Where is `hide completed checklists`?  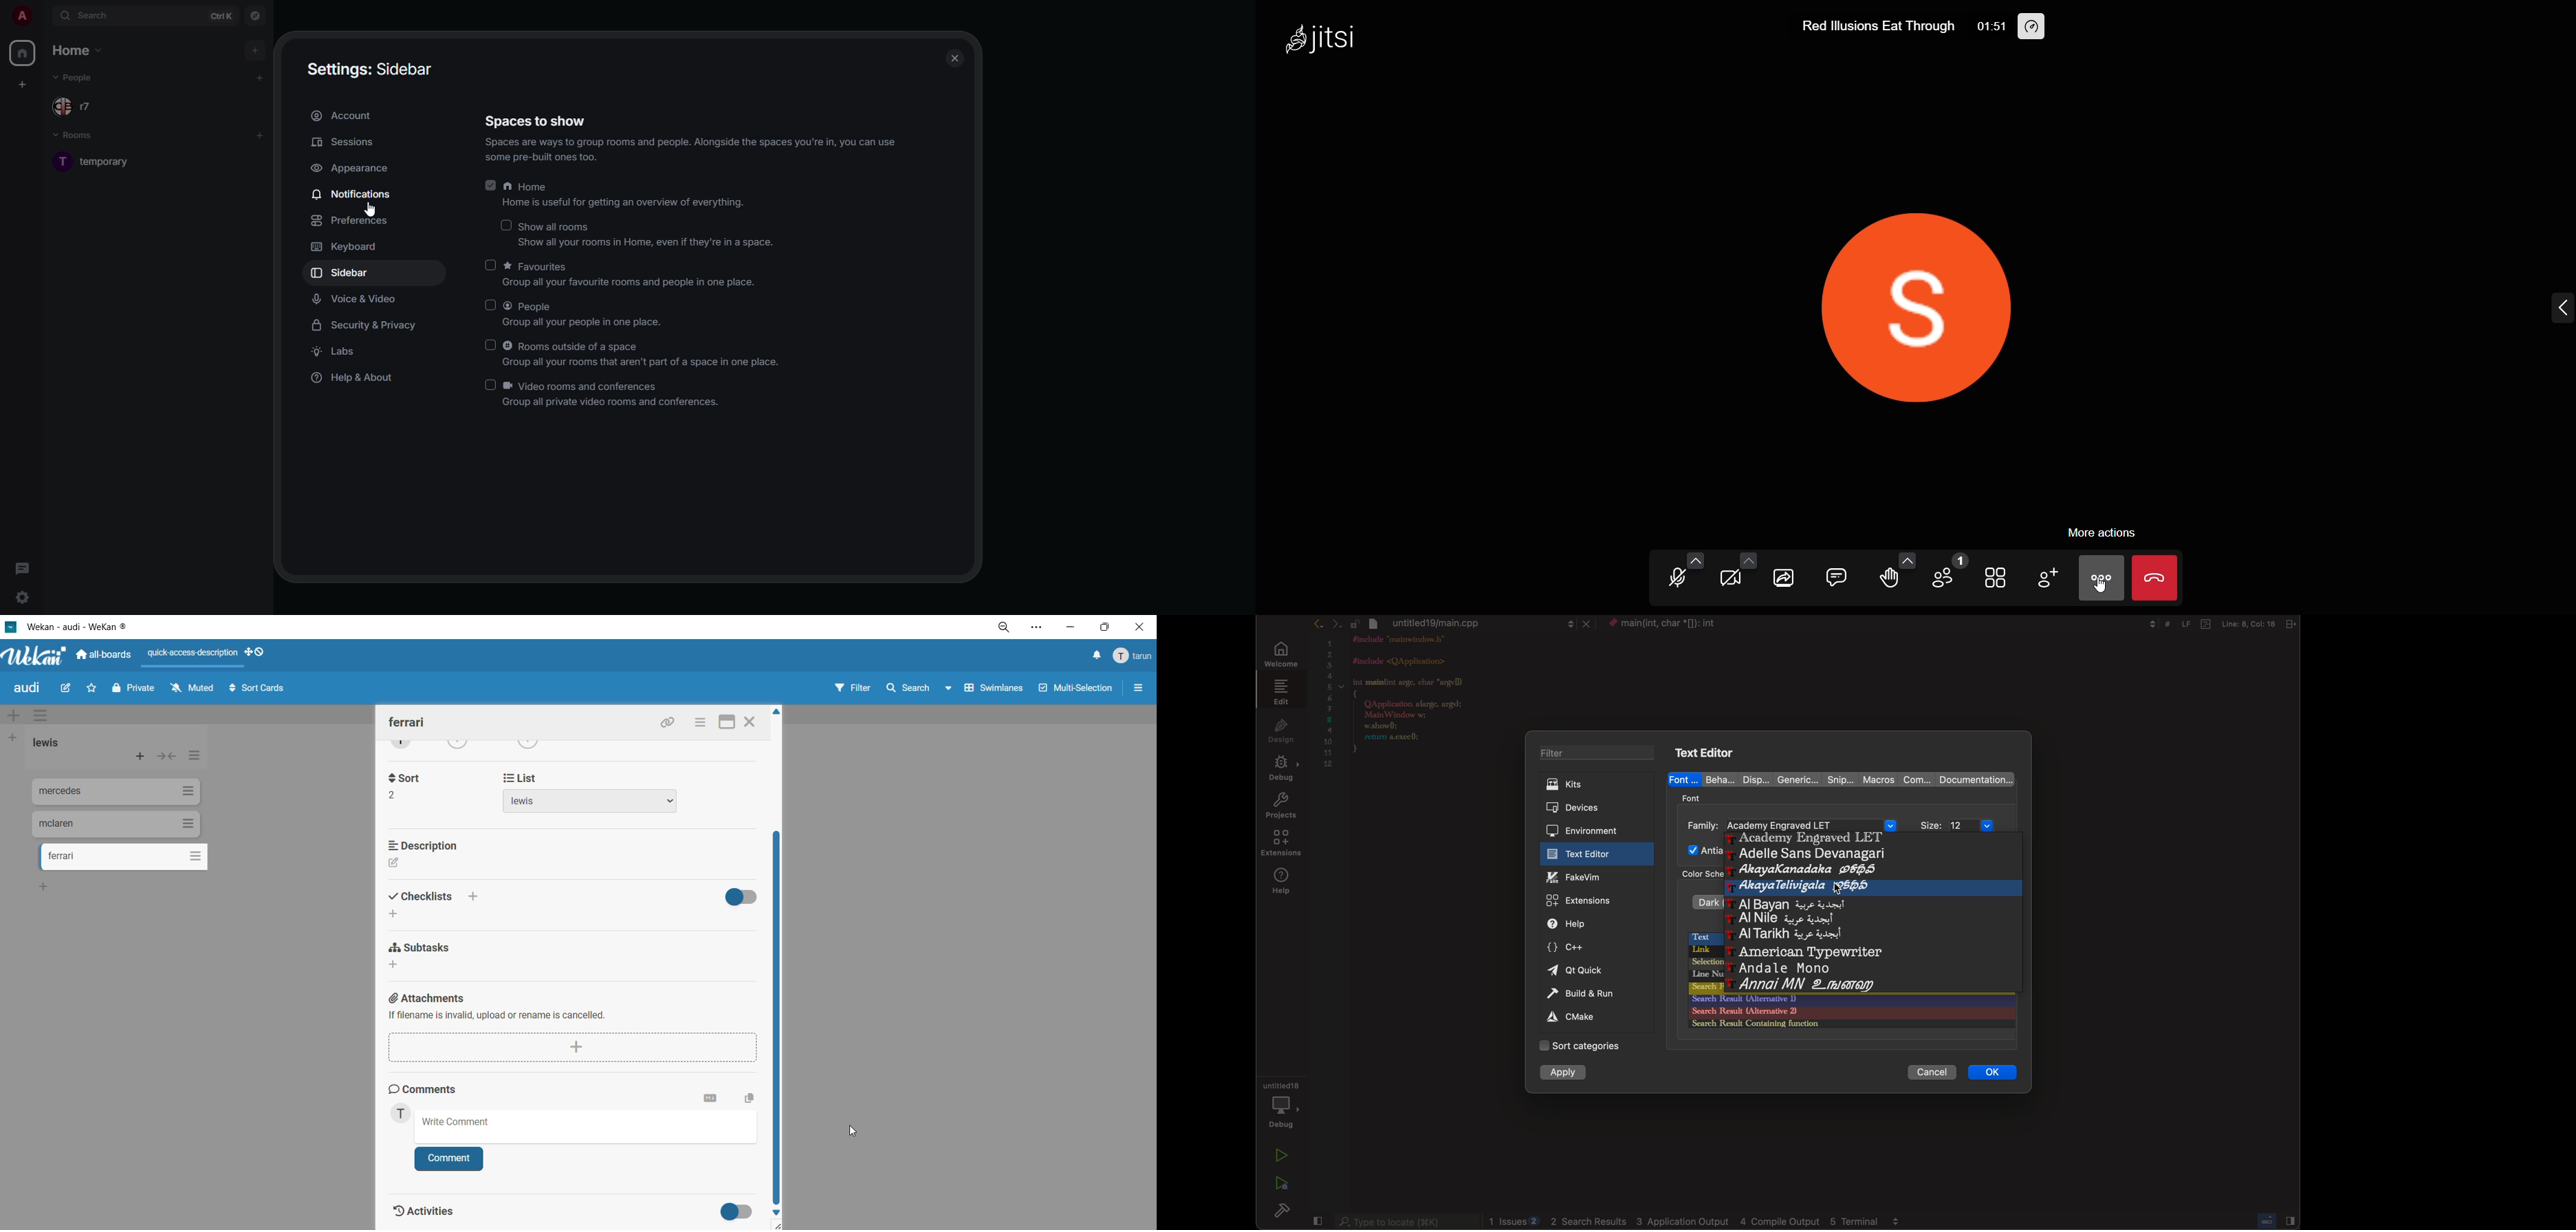 hide completed checklists is located at coordinates (744, 896).